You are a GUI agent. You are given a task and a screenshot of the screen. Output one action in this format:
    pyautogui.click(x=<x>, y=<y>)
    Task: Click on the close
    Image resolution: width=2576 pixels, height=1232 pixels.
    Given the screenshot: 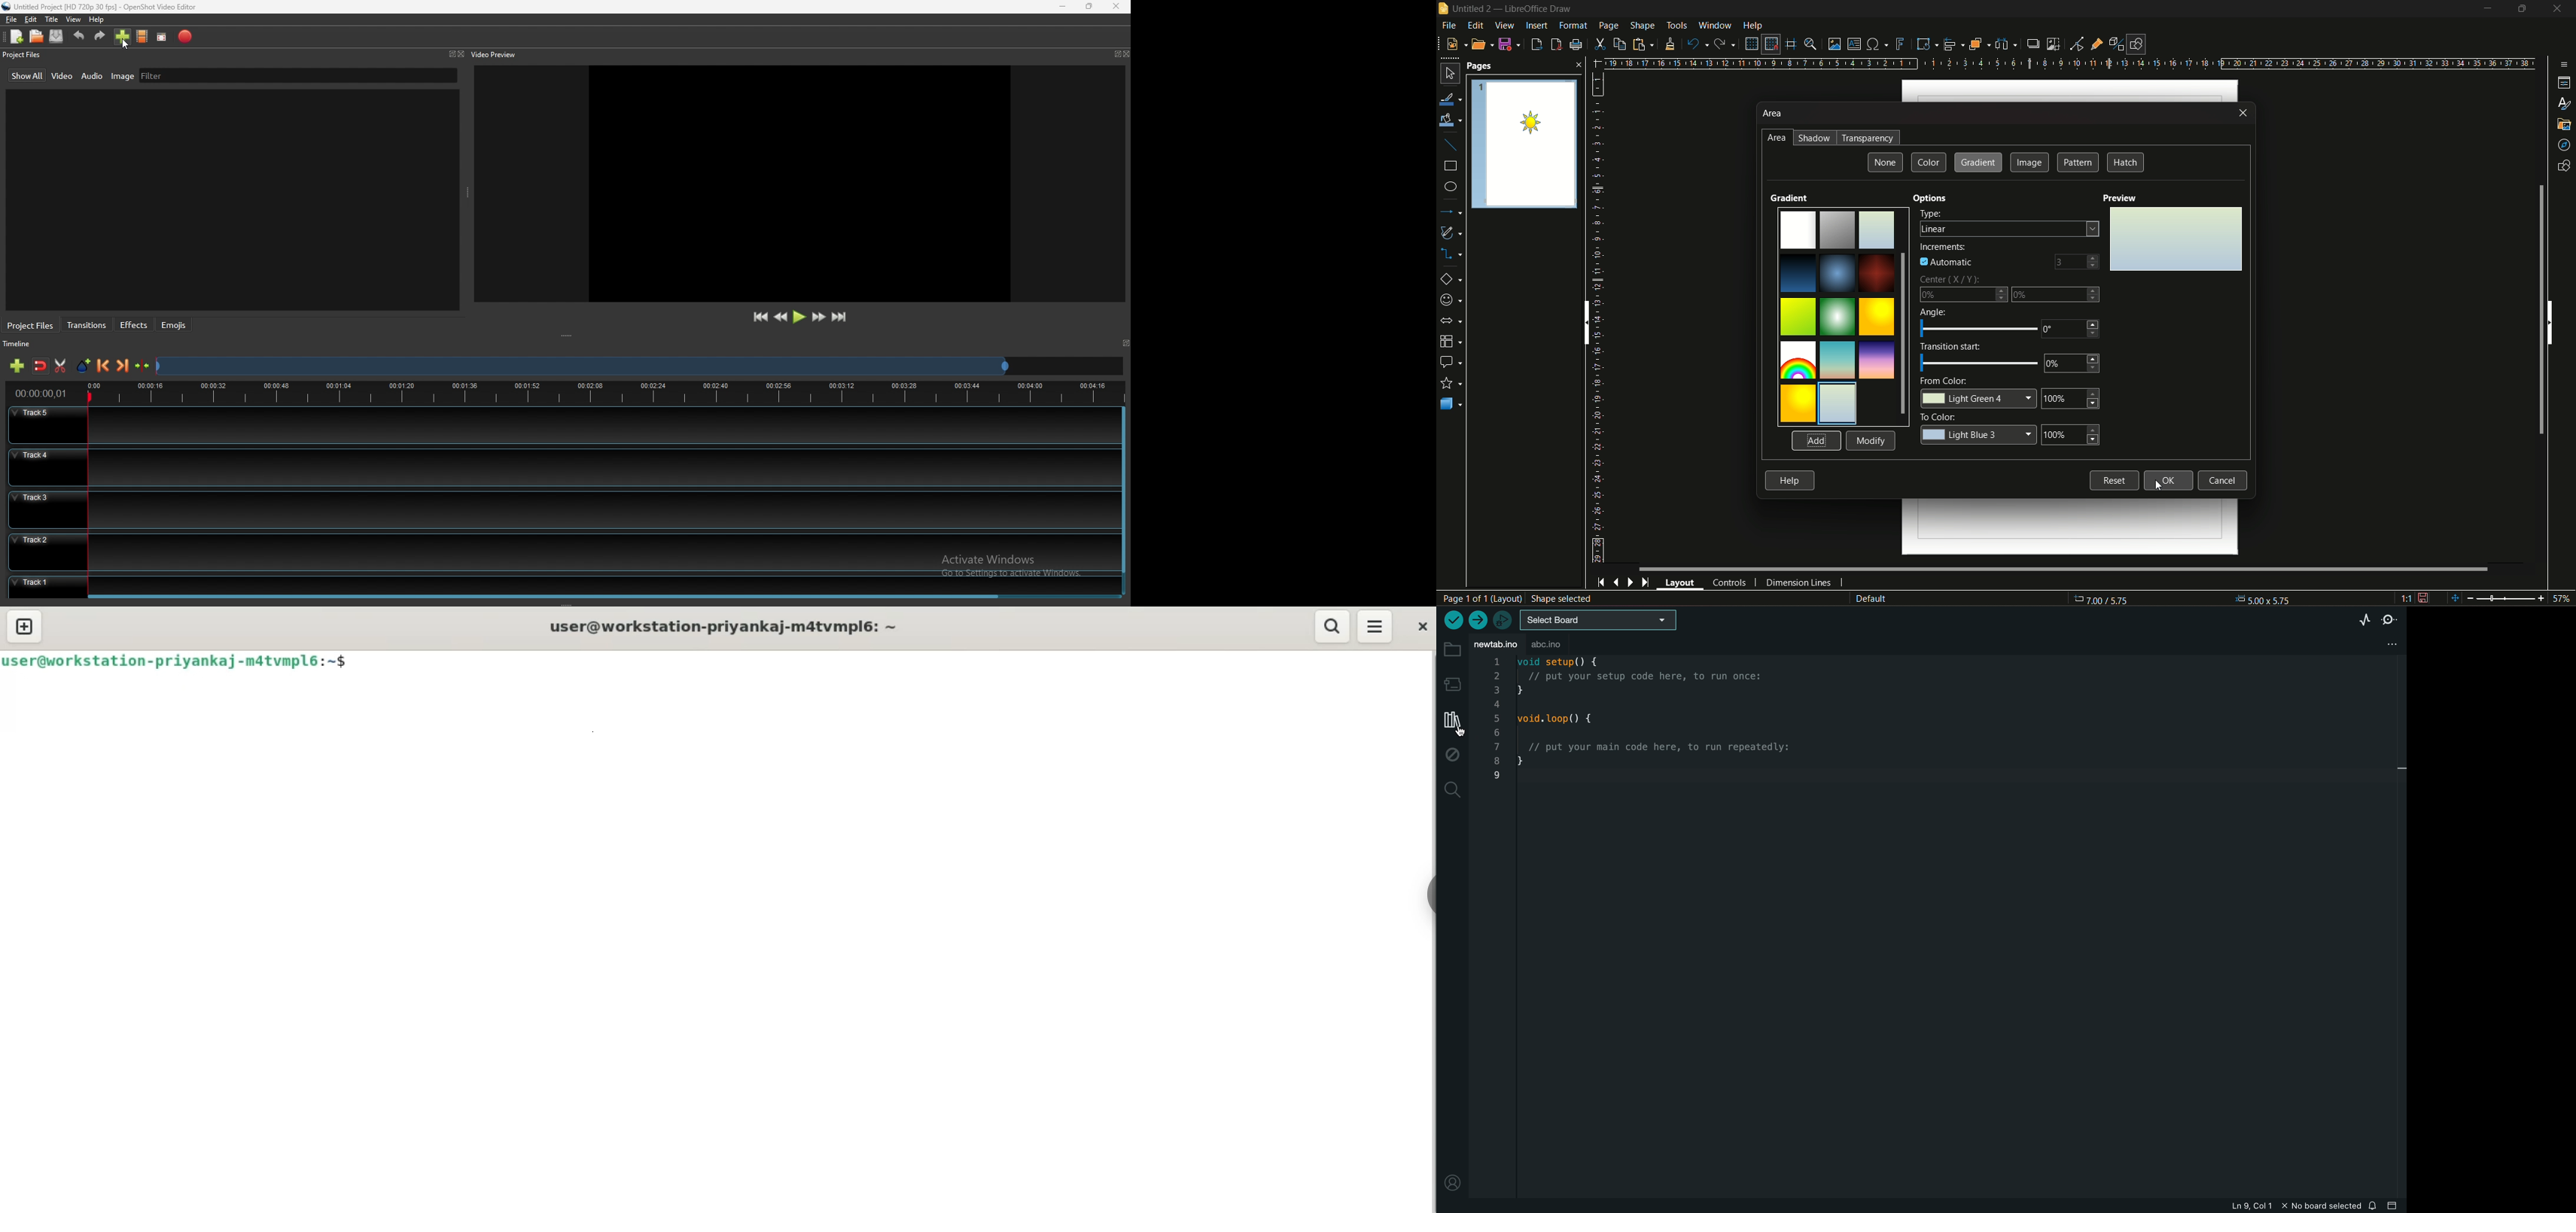 What is the action you would take?
    pyautogui.click(x=1116, y=5)
    